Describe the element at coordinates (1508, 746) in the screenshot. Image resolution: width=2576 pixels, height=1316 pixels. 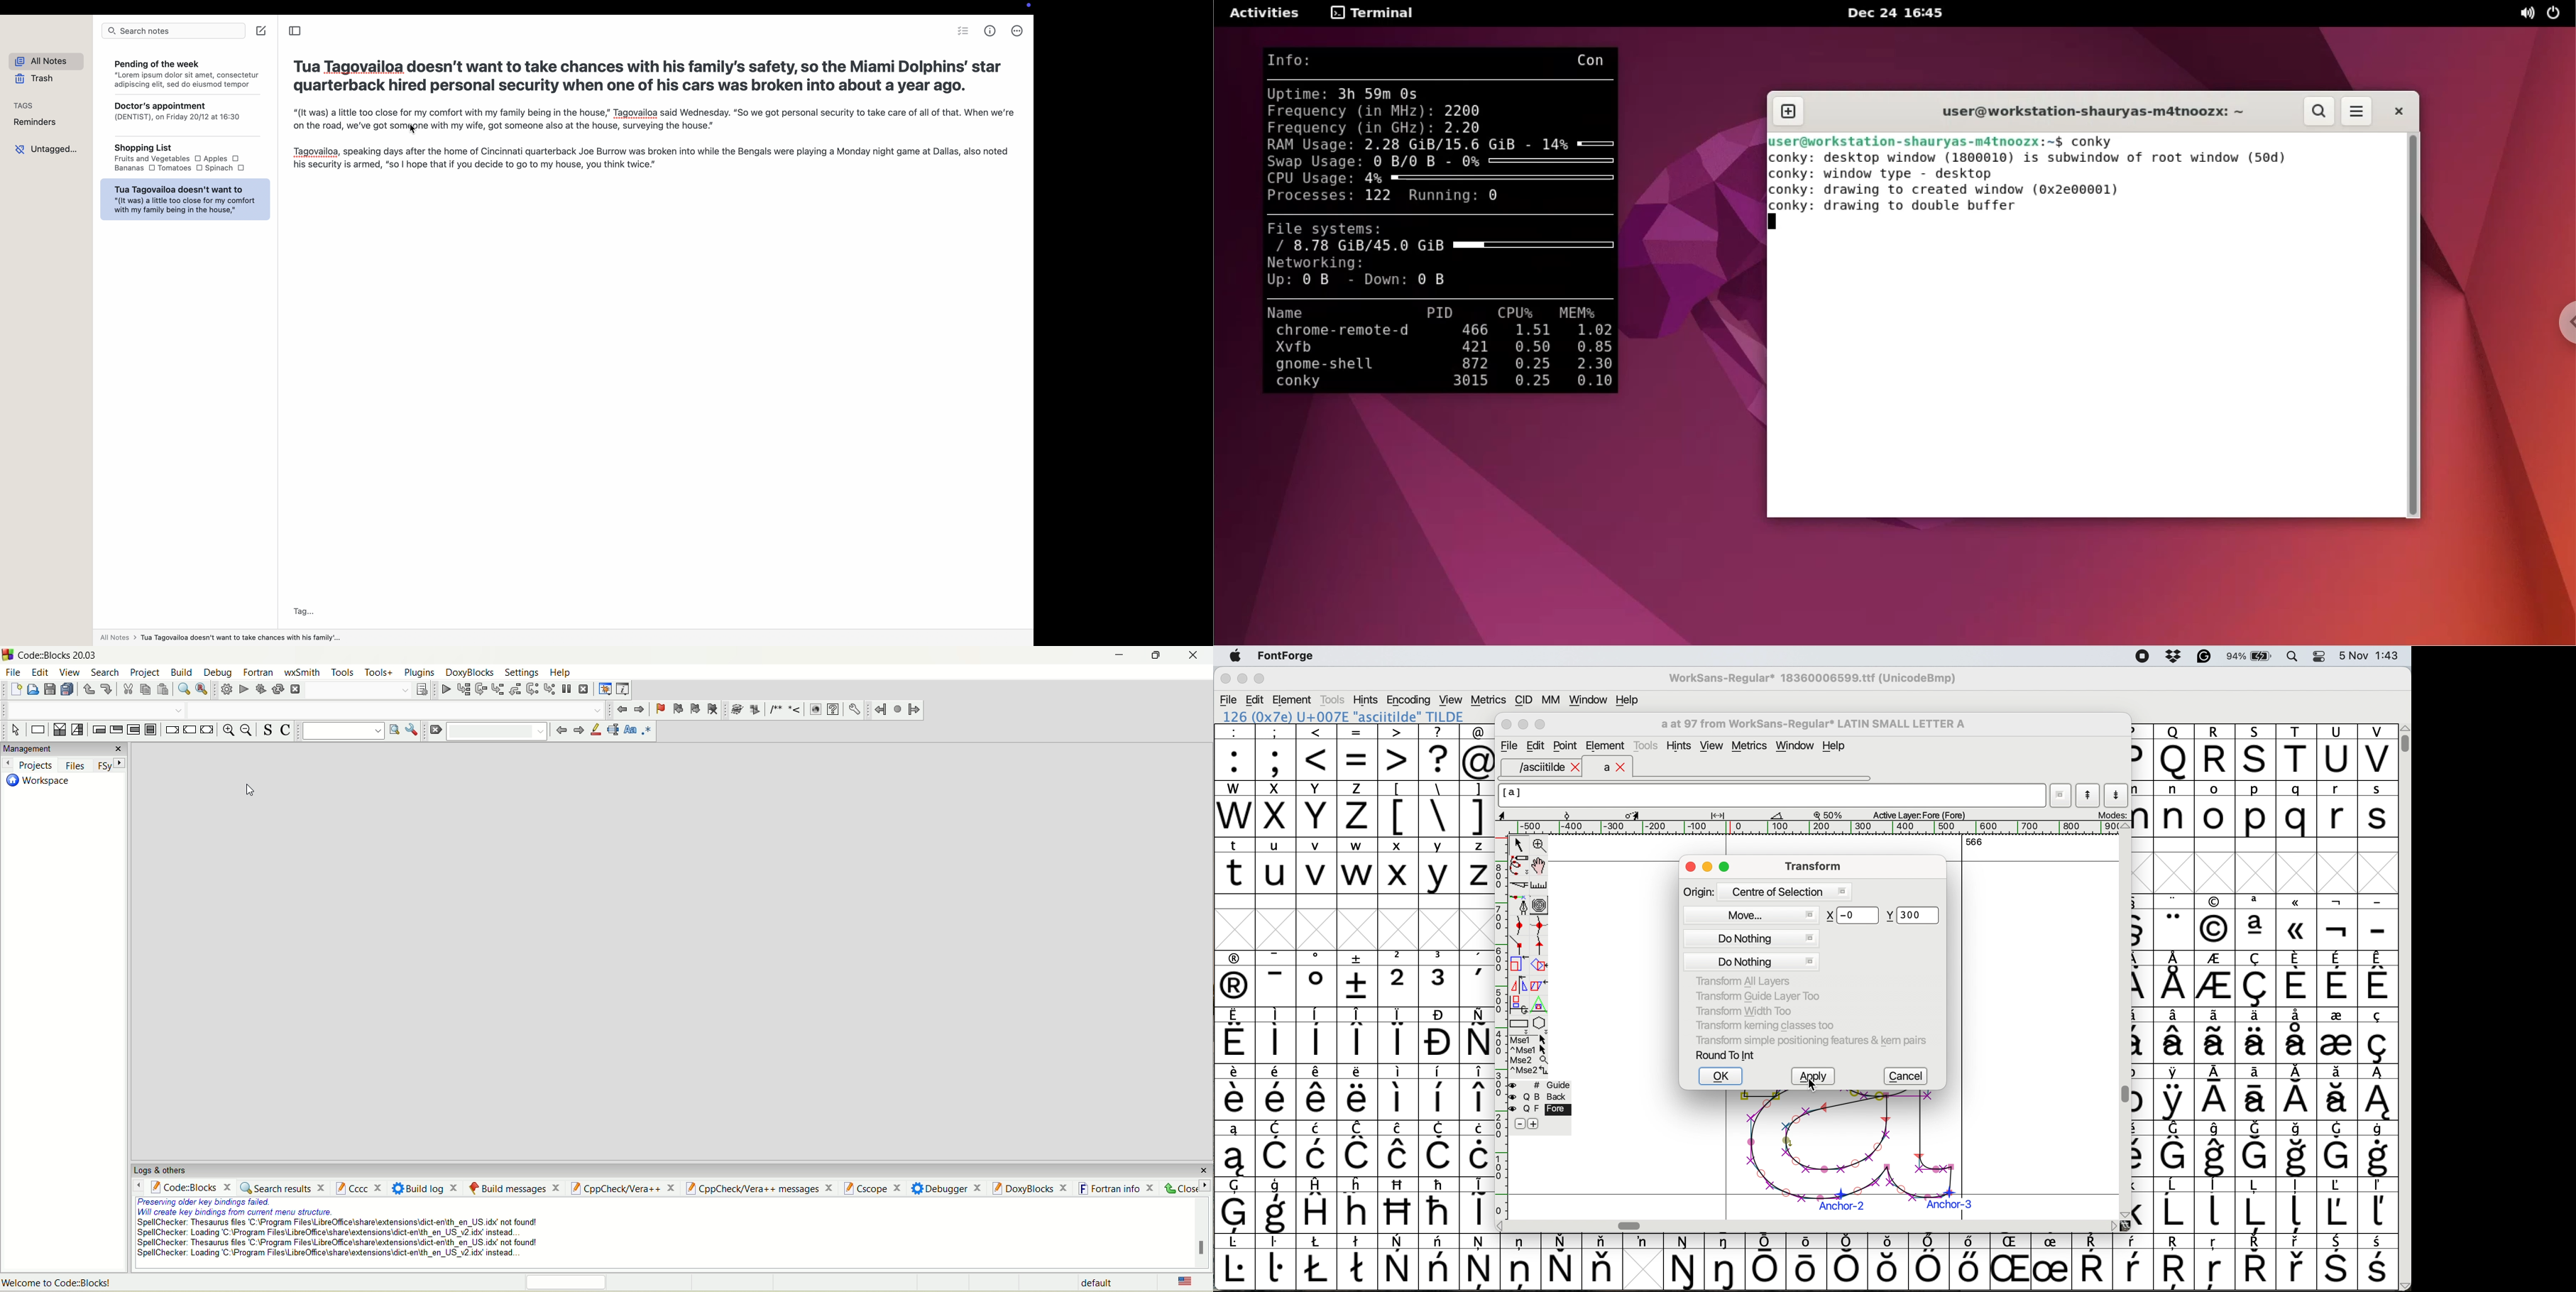
I see `file` at that location.